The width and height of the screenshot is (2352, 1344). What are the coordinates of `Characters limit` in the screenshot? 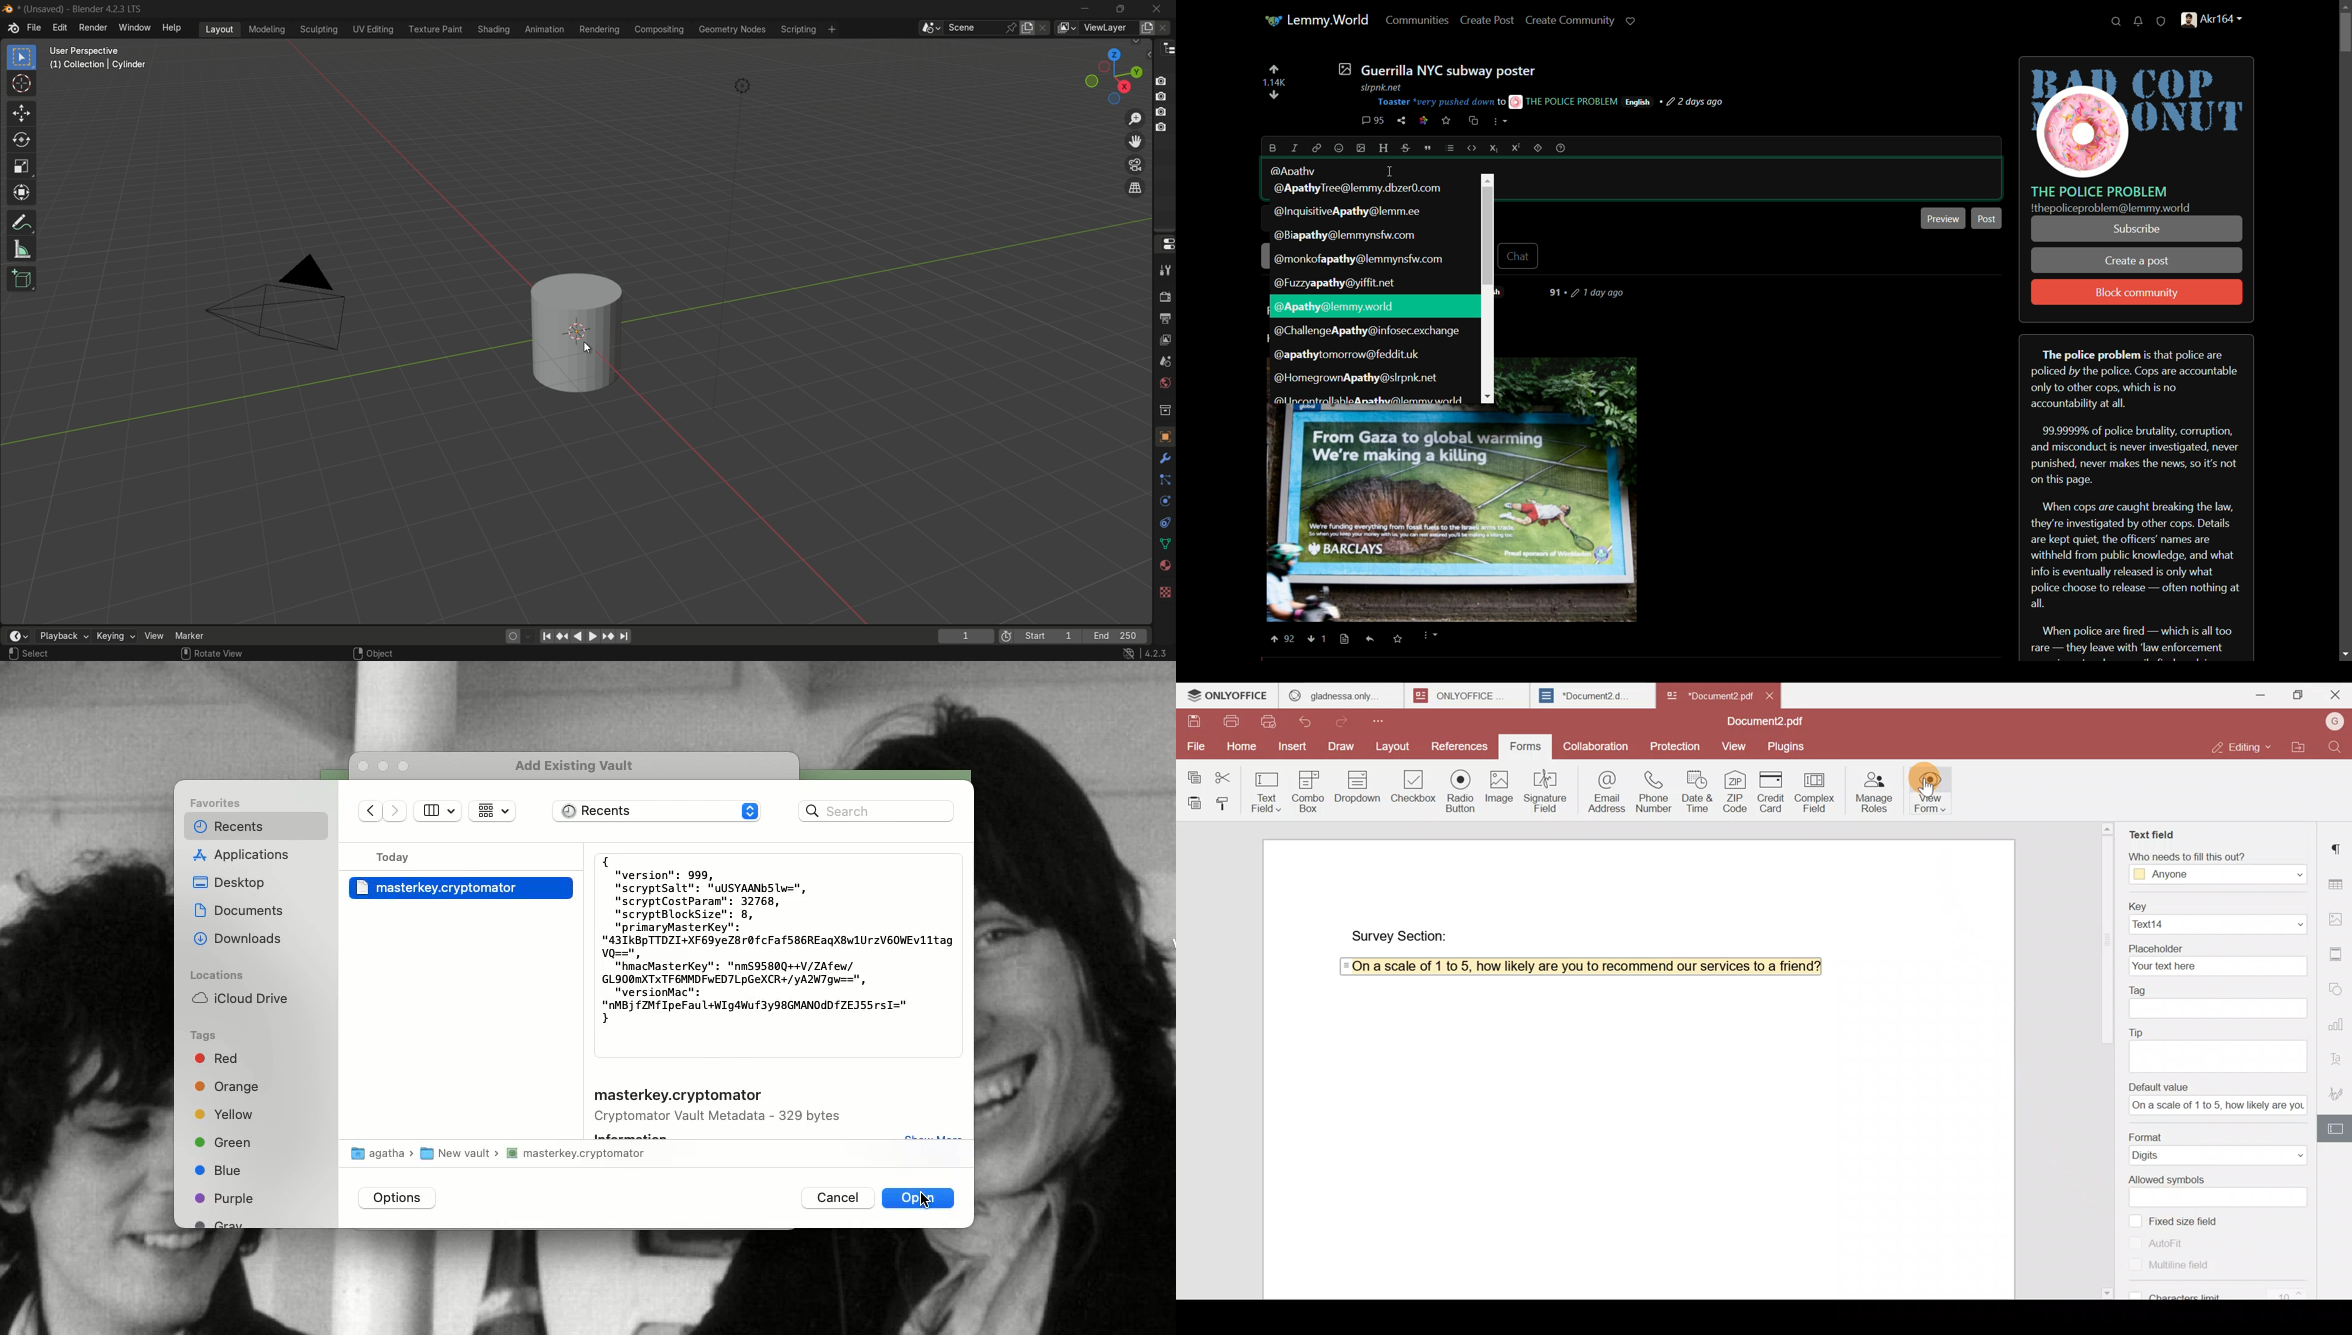 It's located at (2223, 1293).